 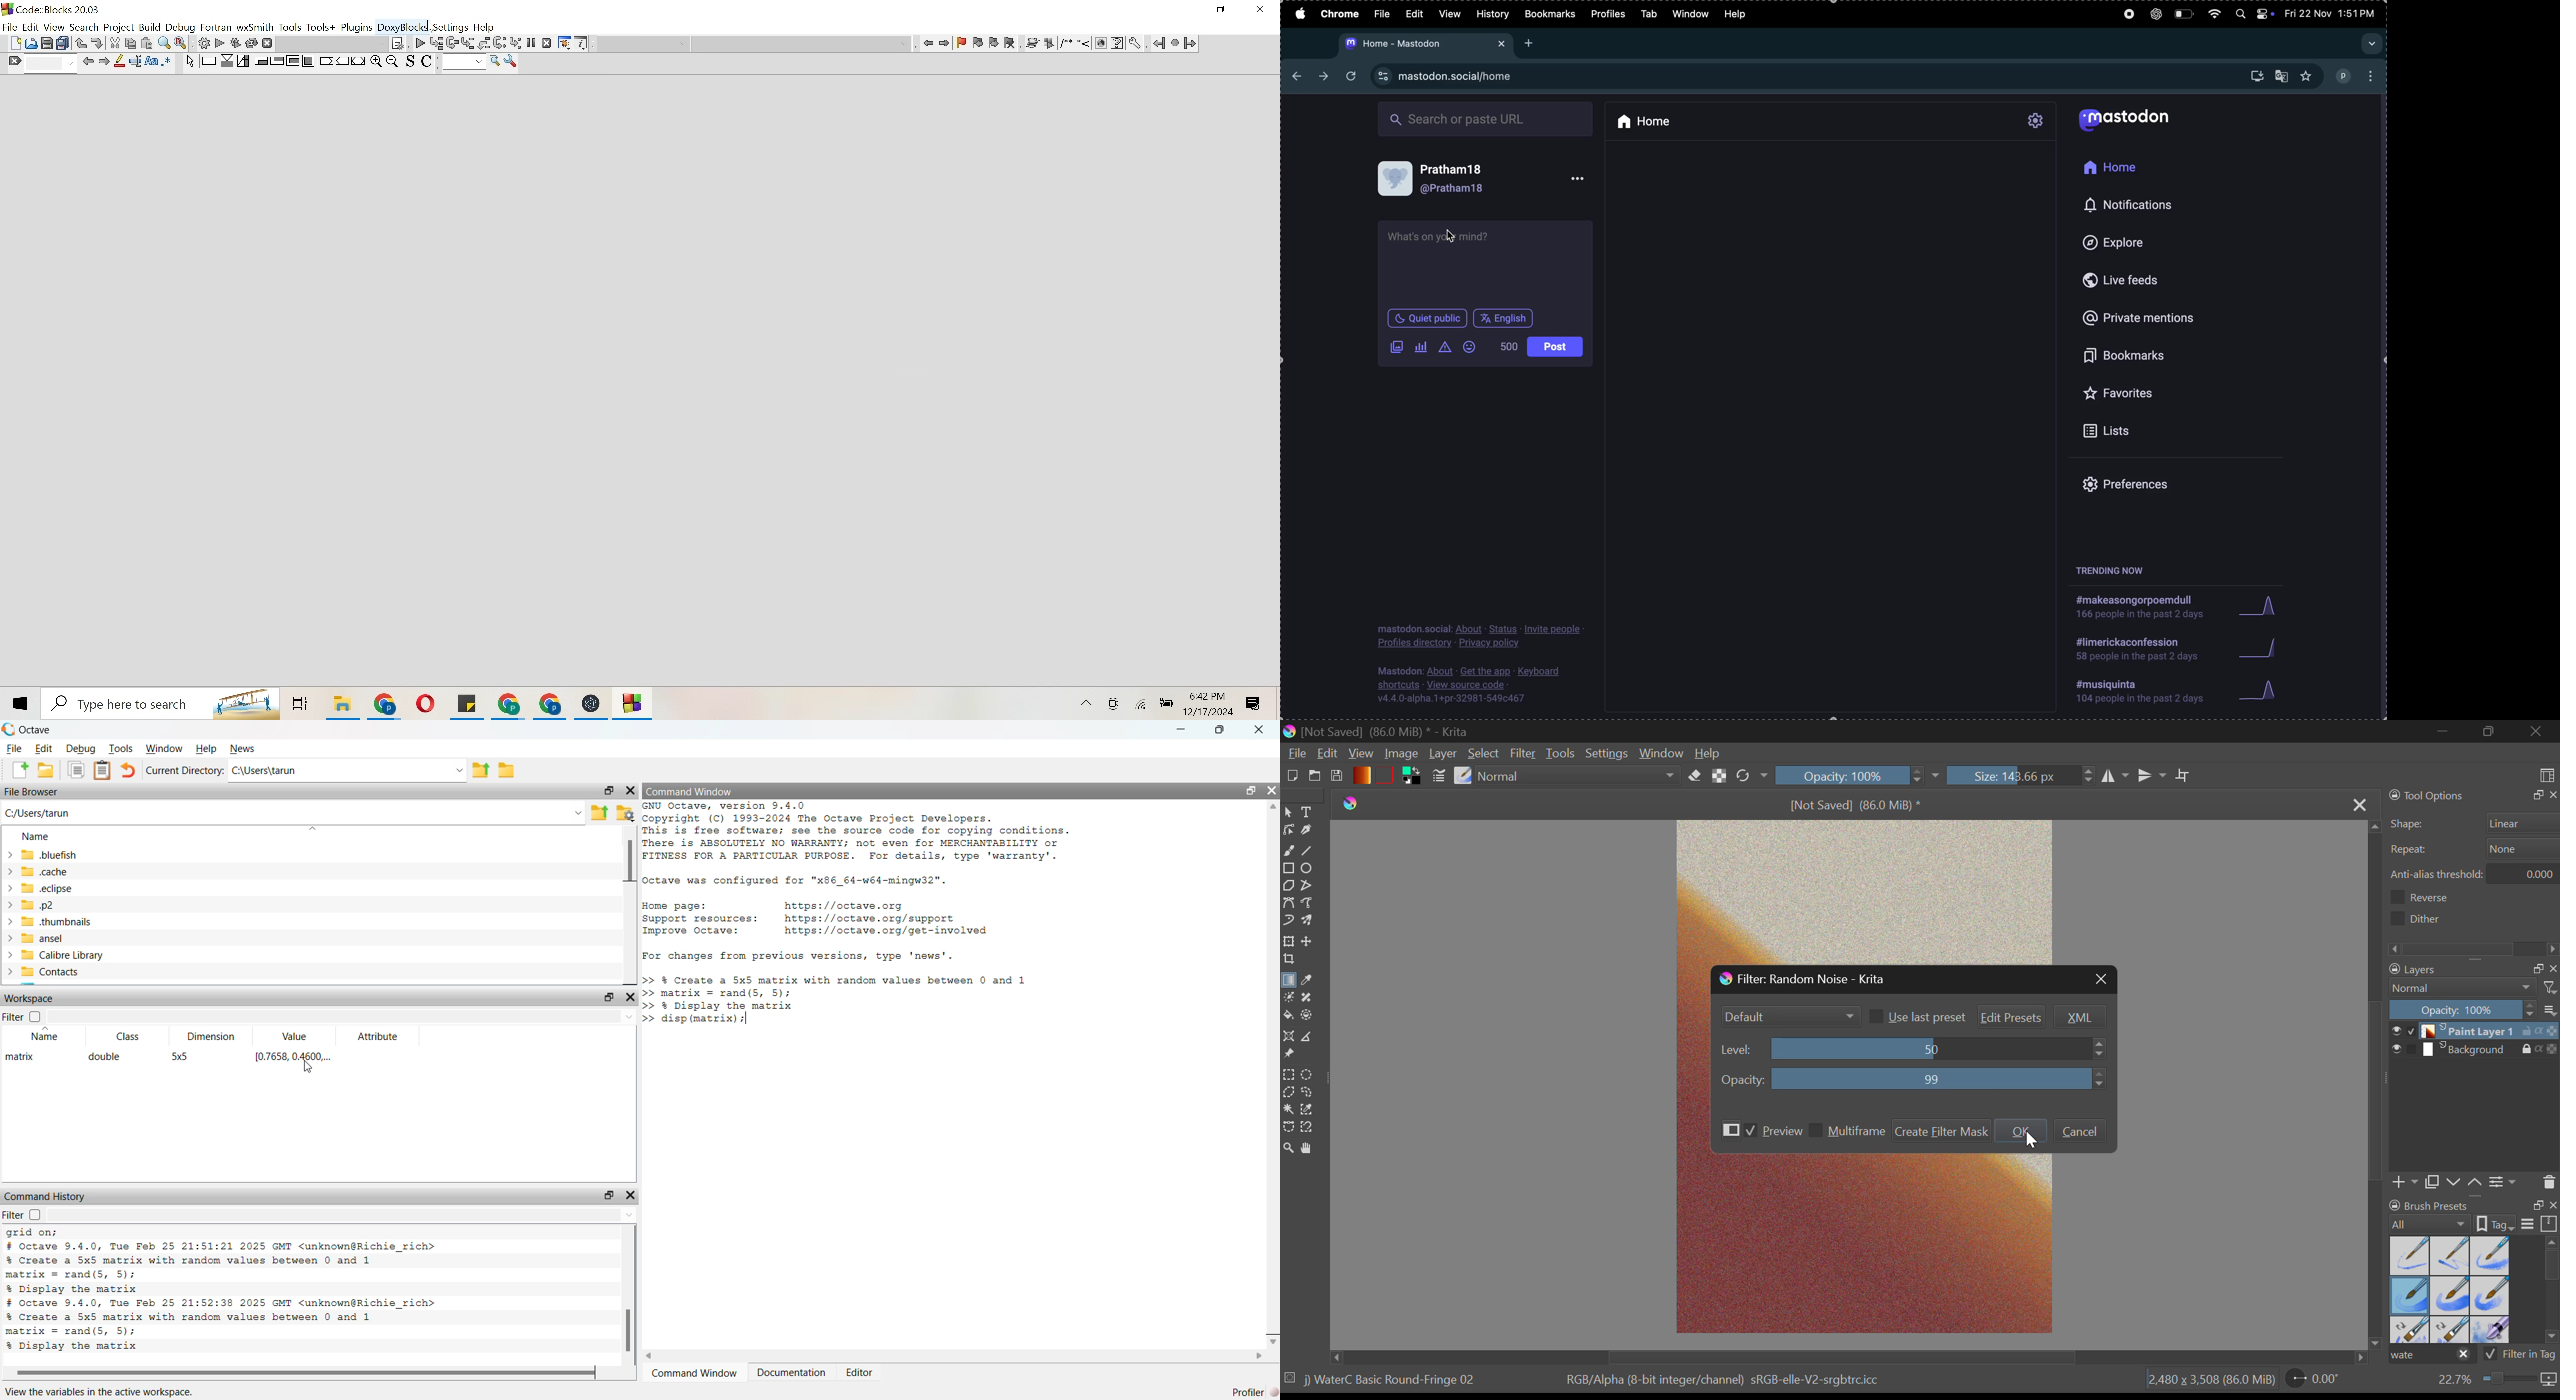 What do you see at coordinates (84, 26) in the screenshot?
I see `Search` at bounding box center [84, 26].